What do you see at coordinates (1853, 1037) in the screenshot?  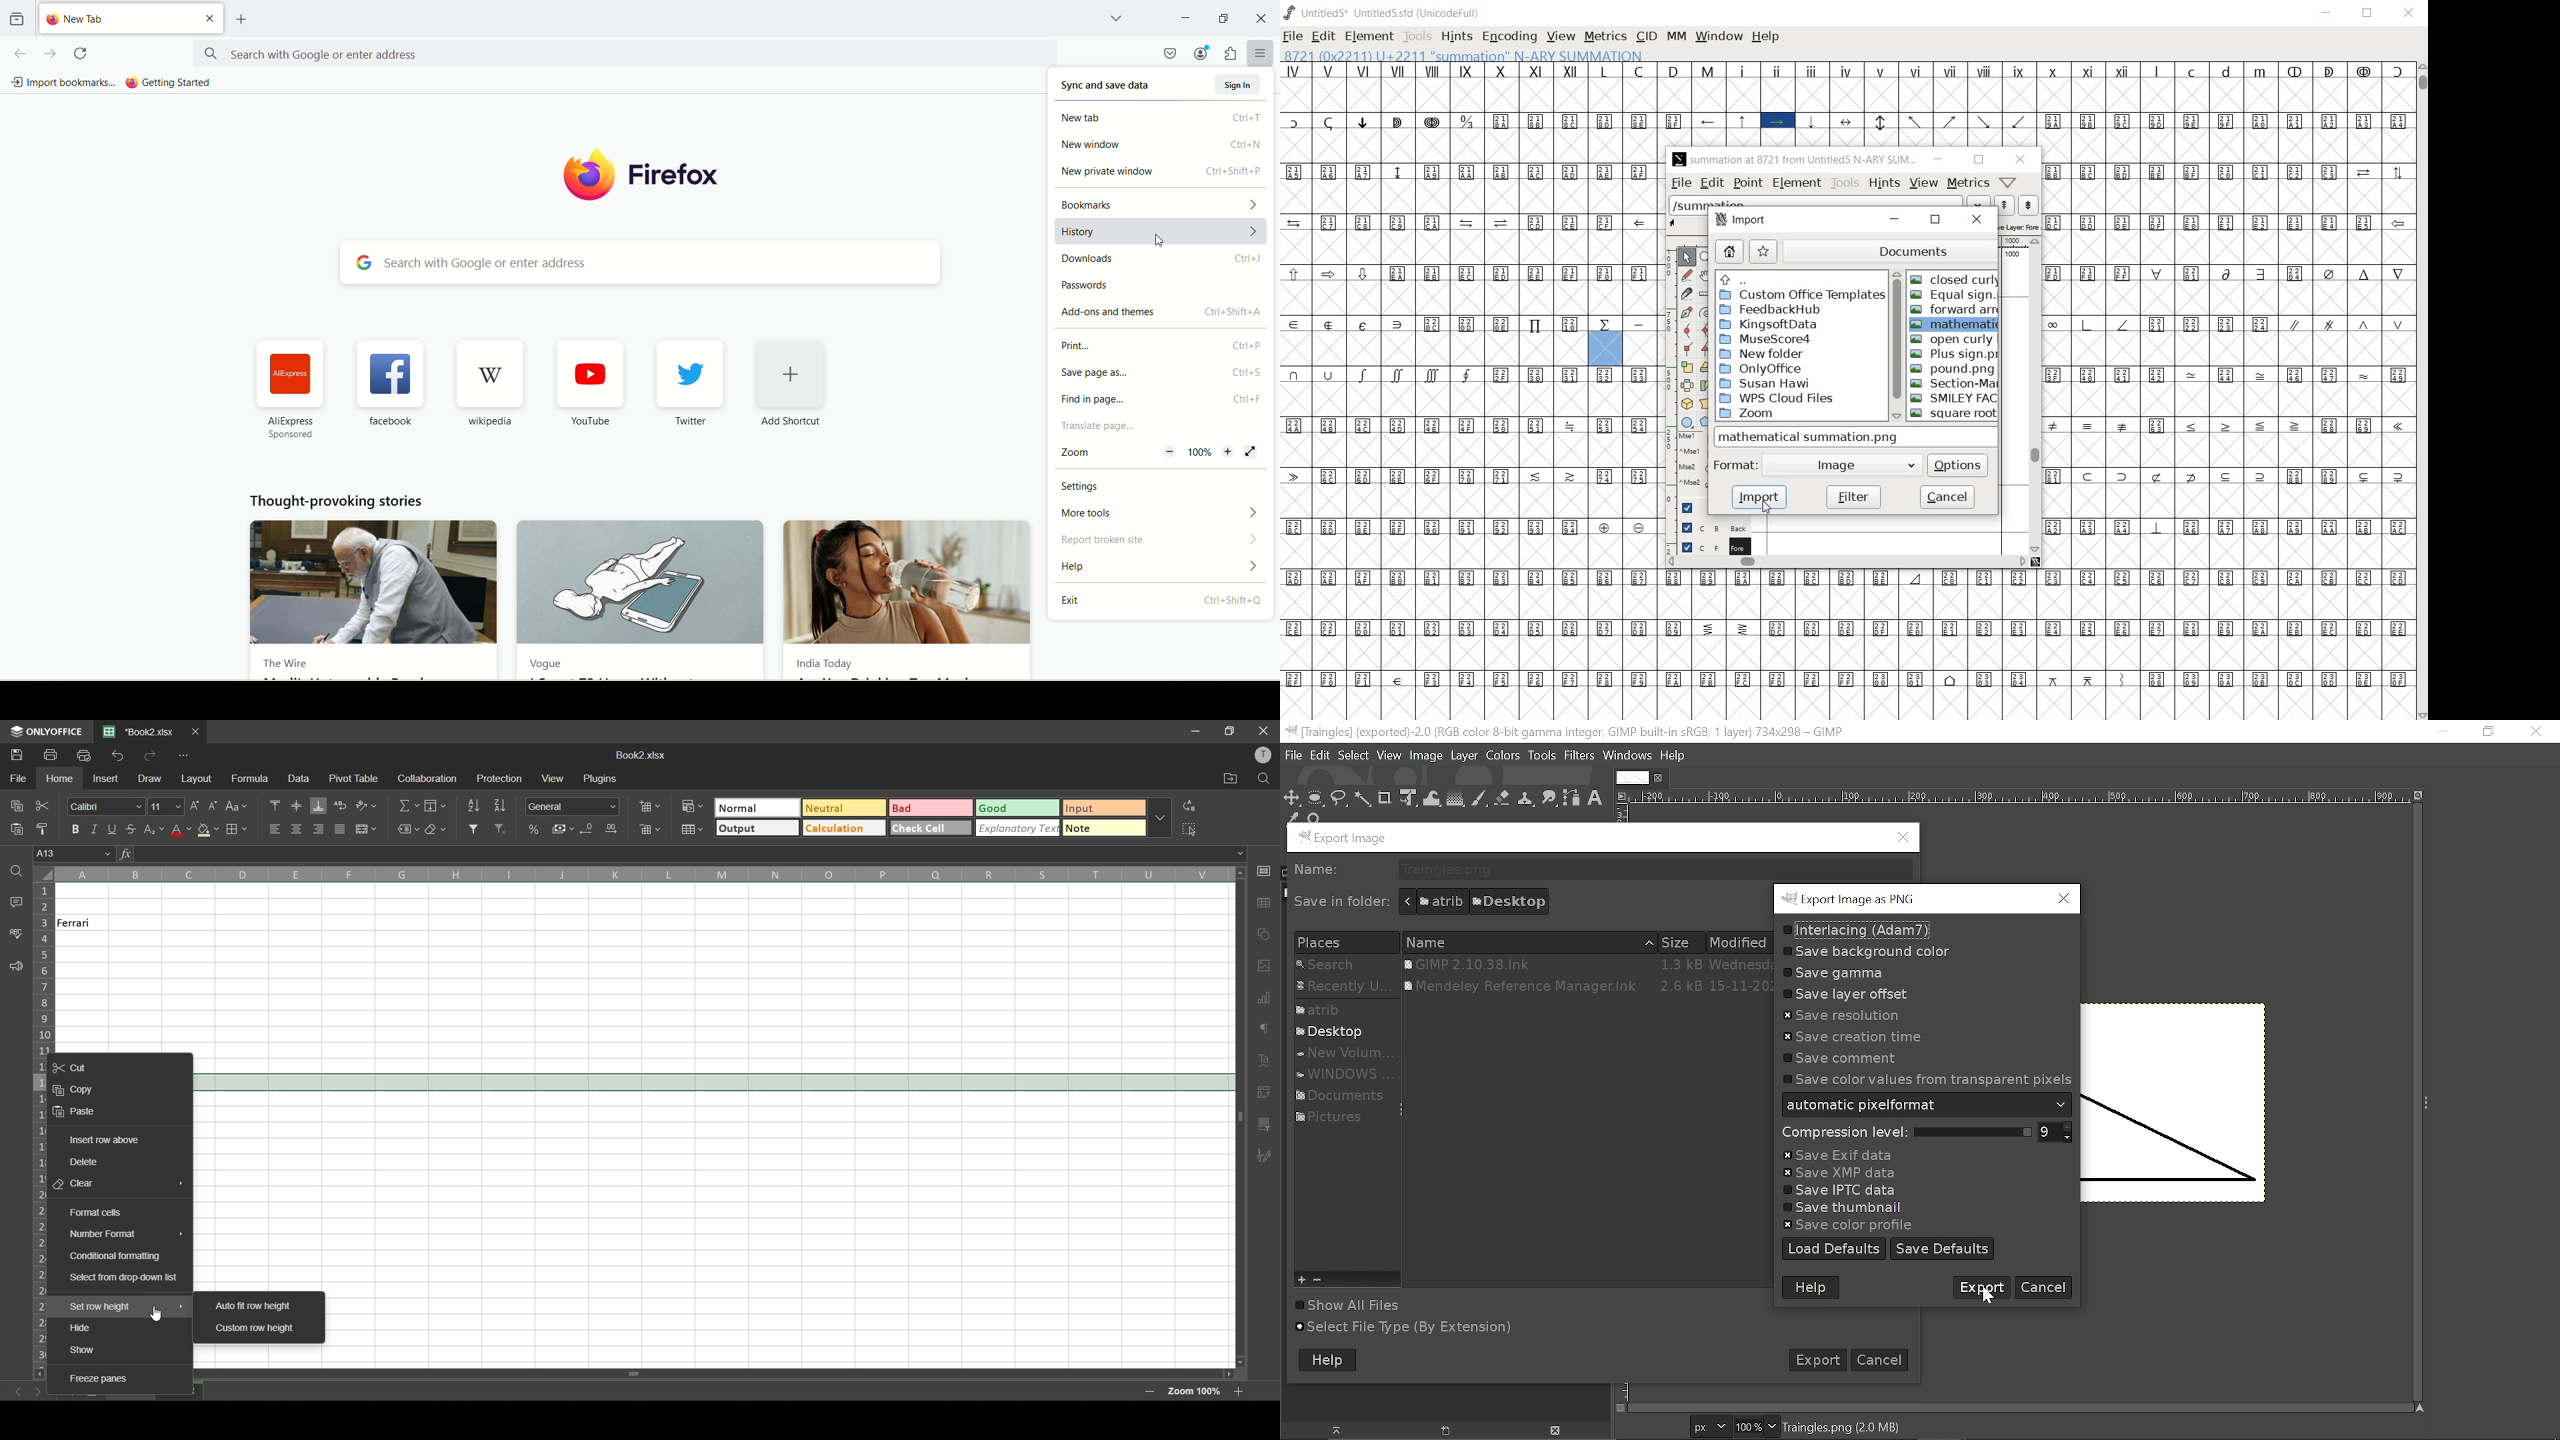 I see `Save creation time` at bounding box center [1853, 1037].